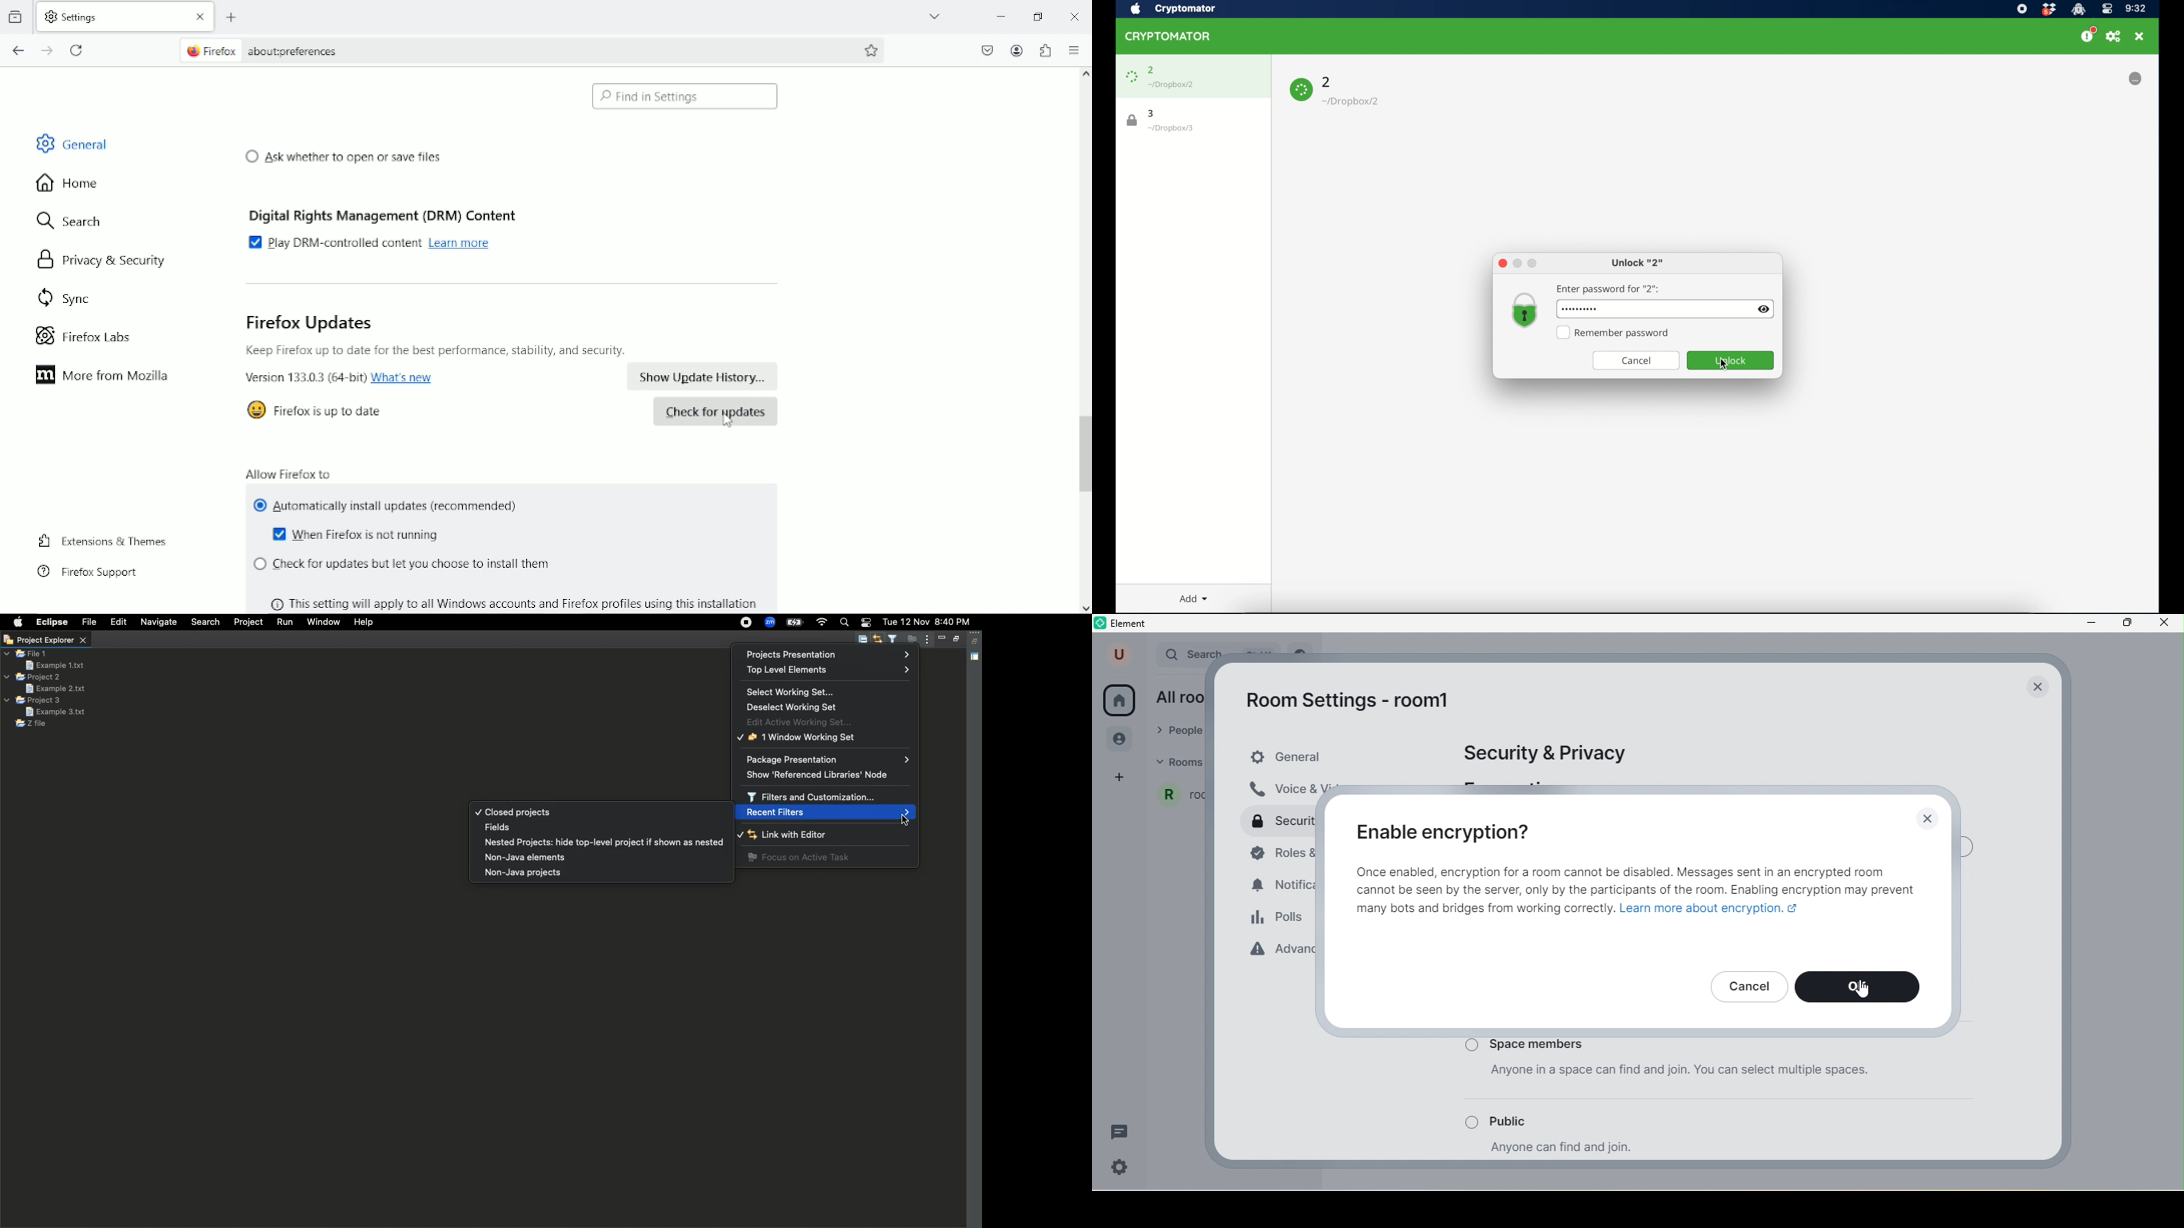 The height and width of the screenshot is (1232, 2184). Describe the element at coordinates (1125, 1168) in the screenshot. I see `quick settings` at that location.